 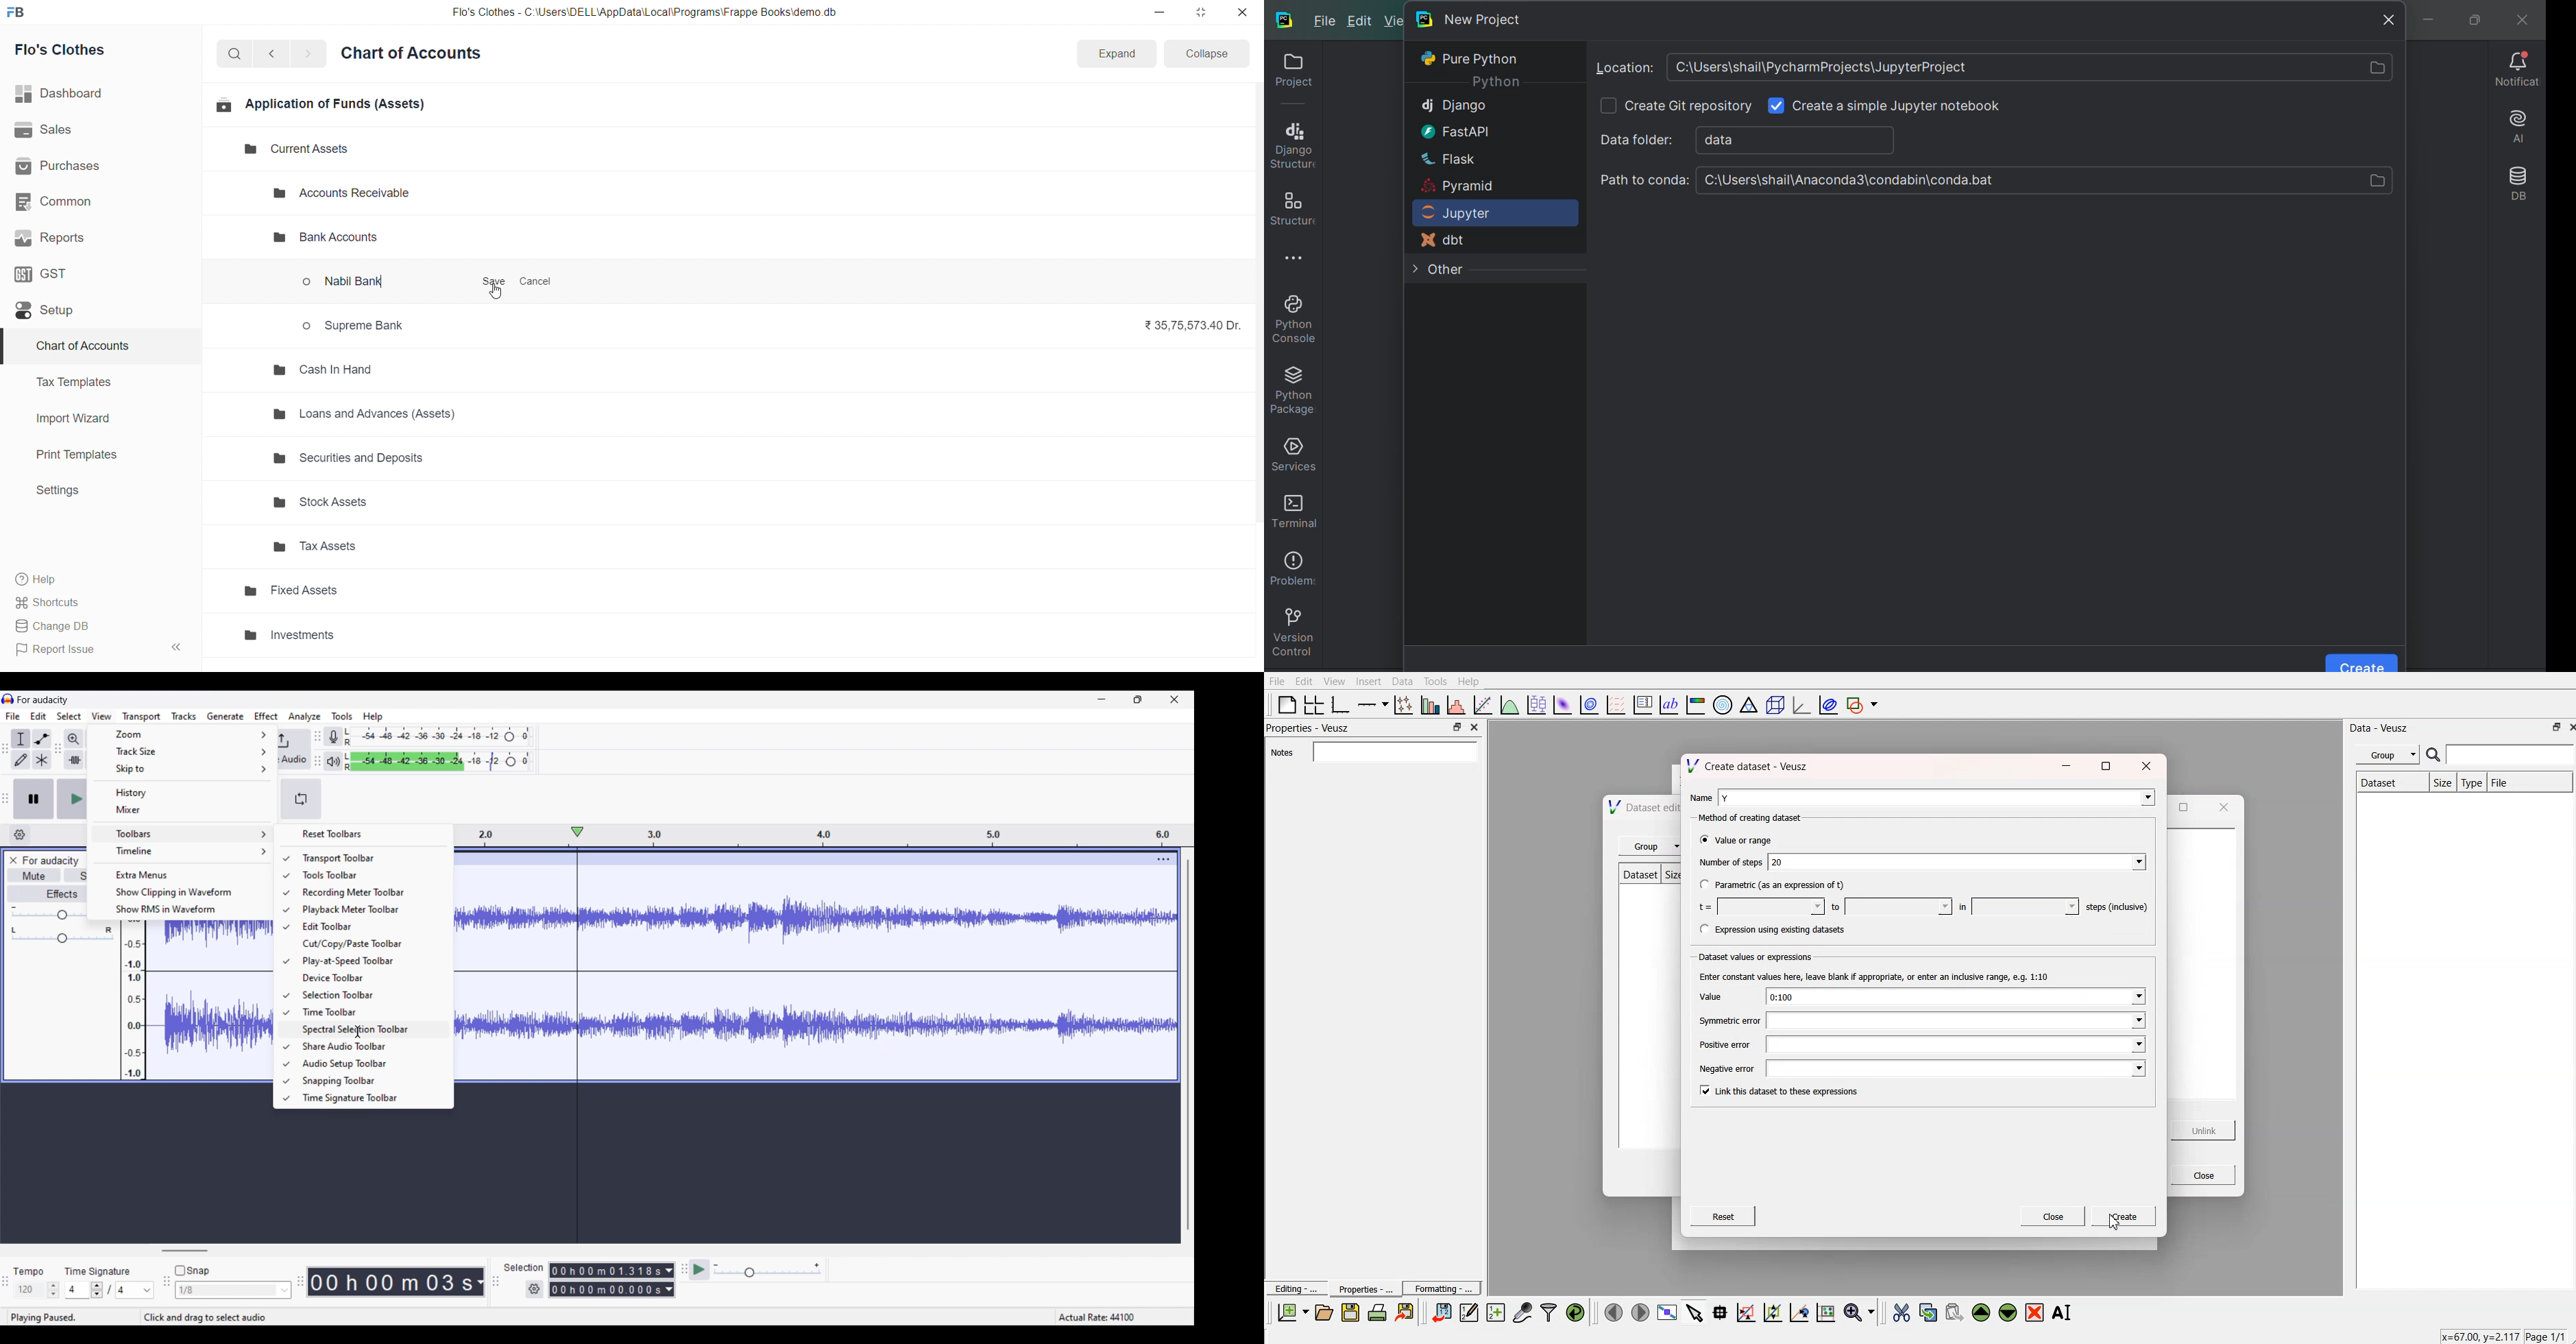 I want to click on Close interface, so click(x=1174, y=699).